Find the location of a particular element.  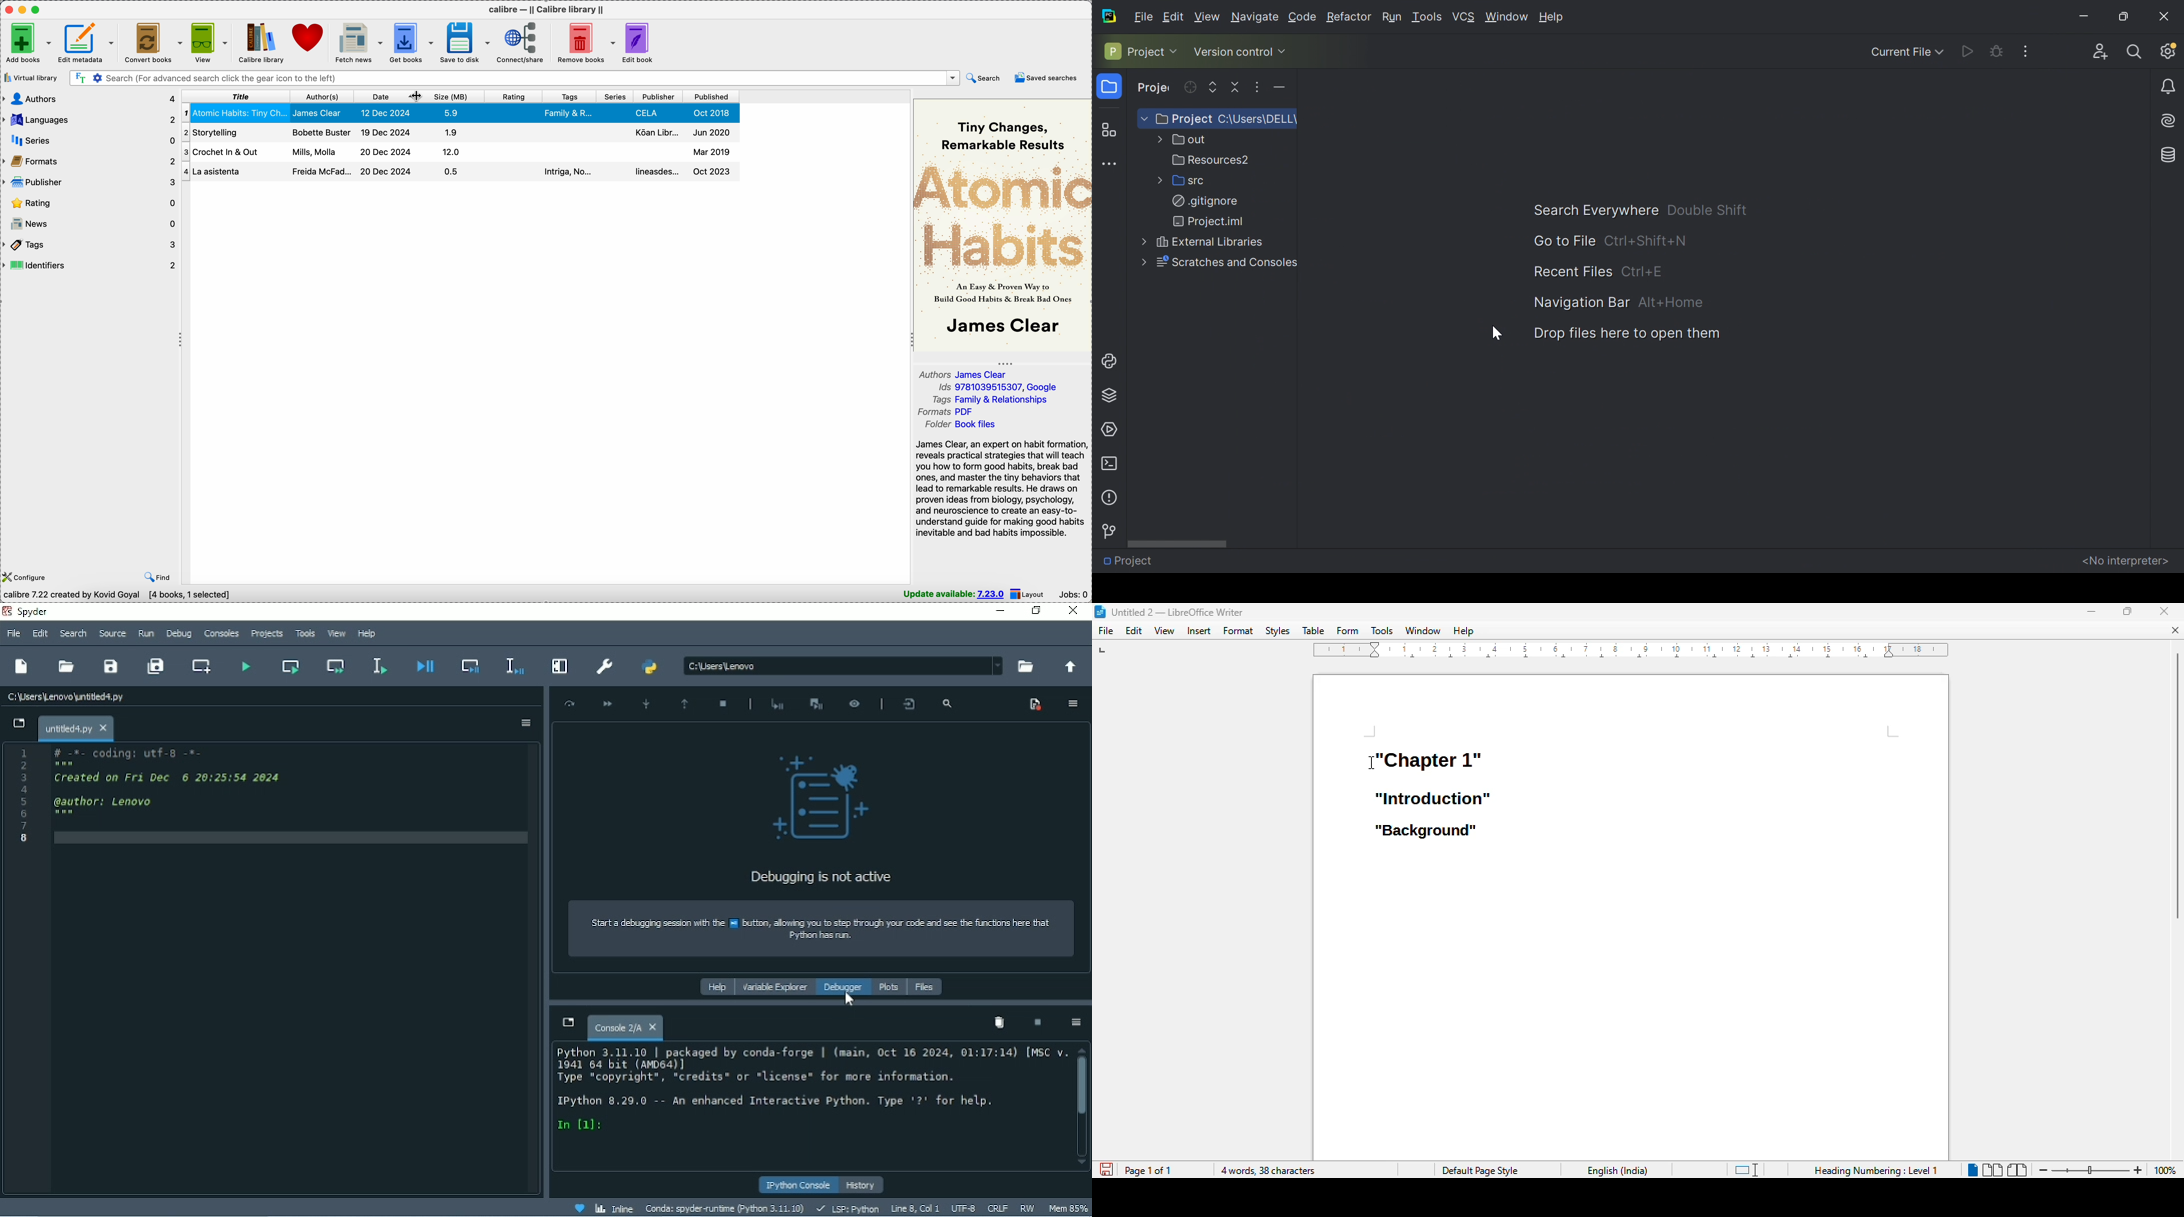

styles is located at coordinates (1277, 630).